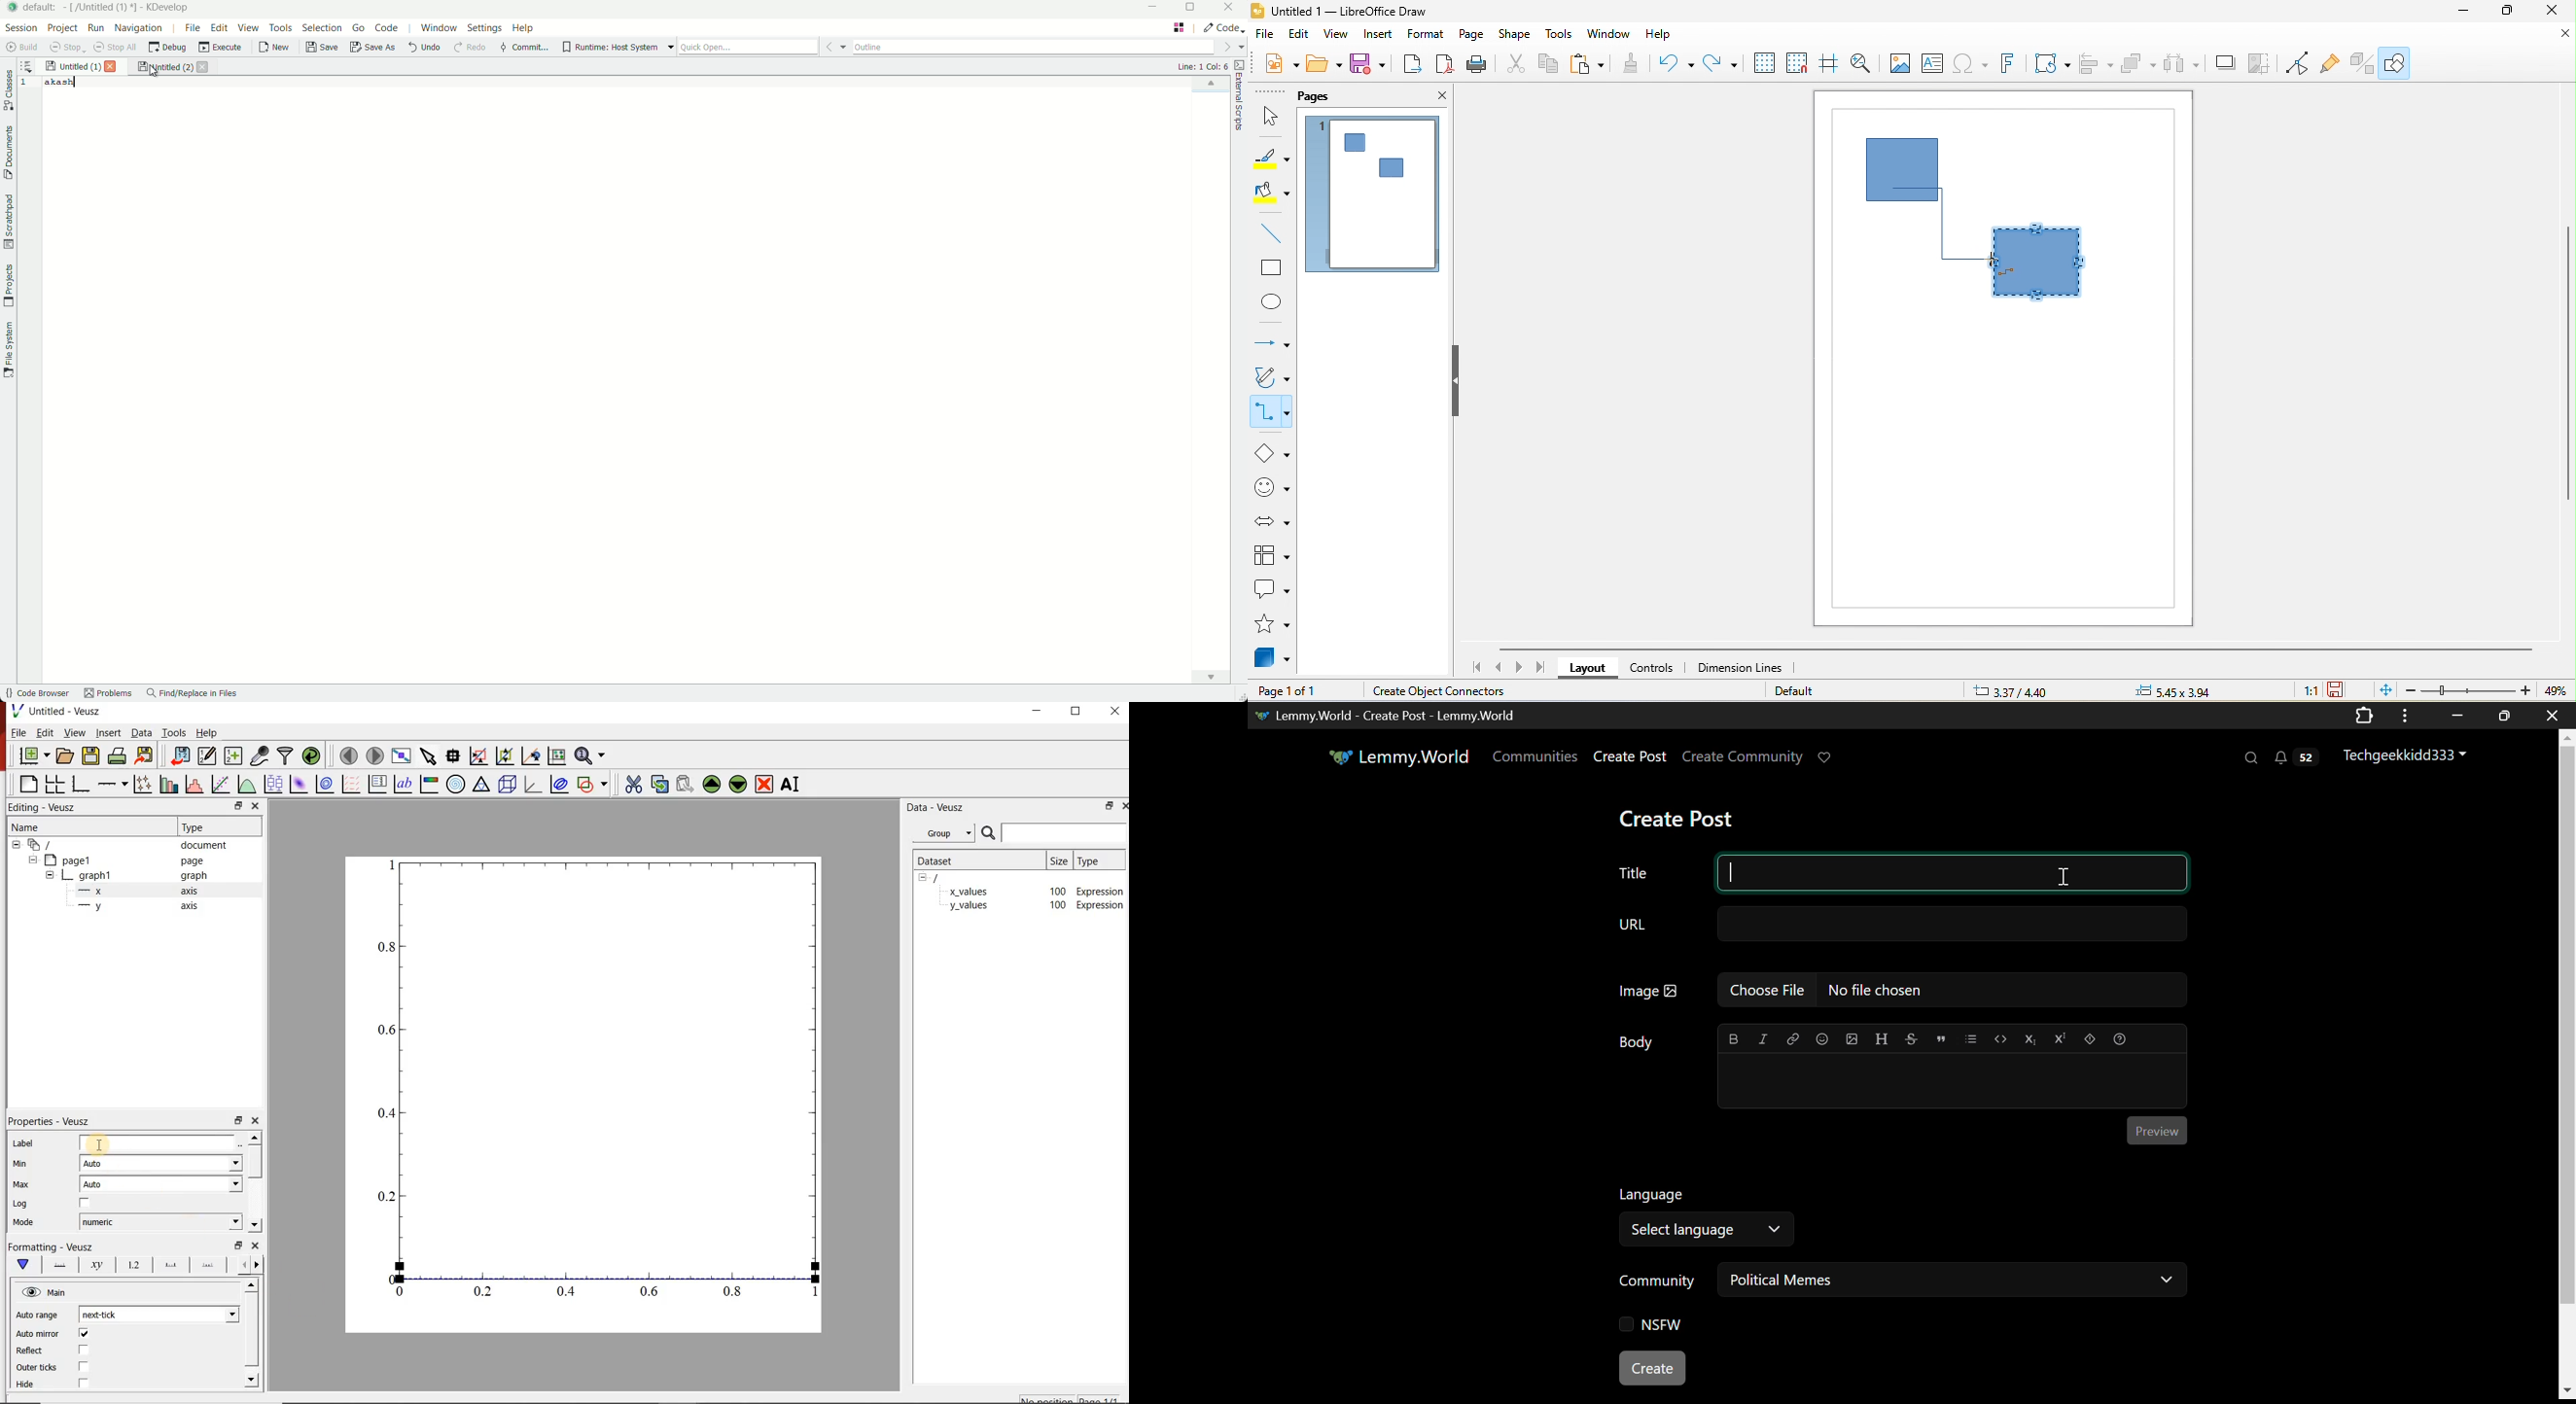 The image size is (2576, 1428). I want to click on special character, so click(1972, 63).